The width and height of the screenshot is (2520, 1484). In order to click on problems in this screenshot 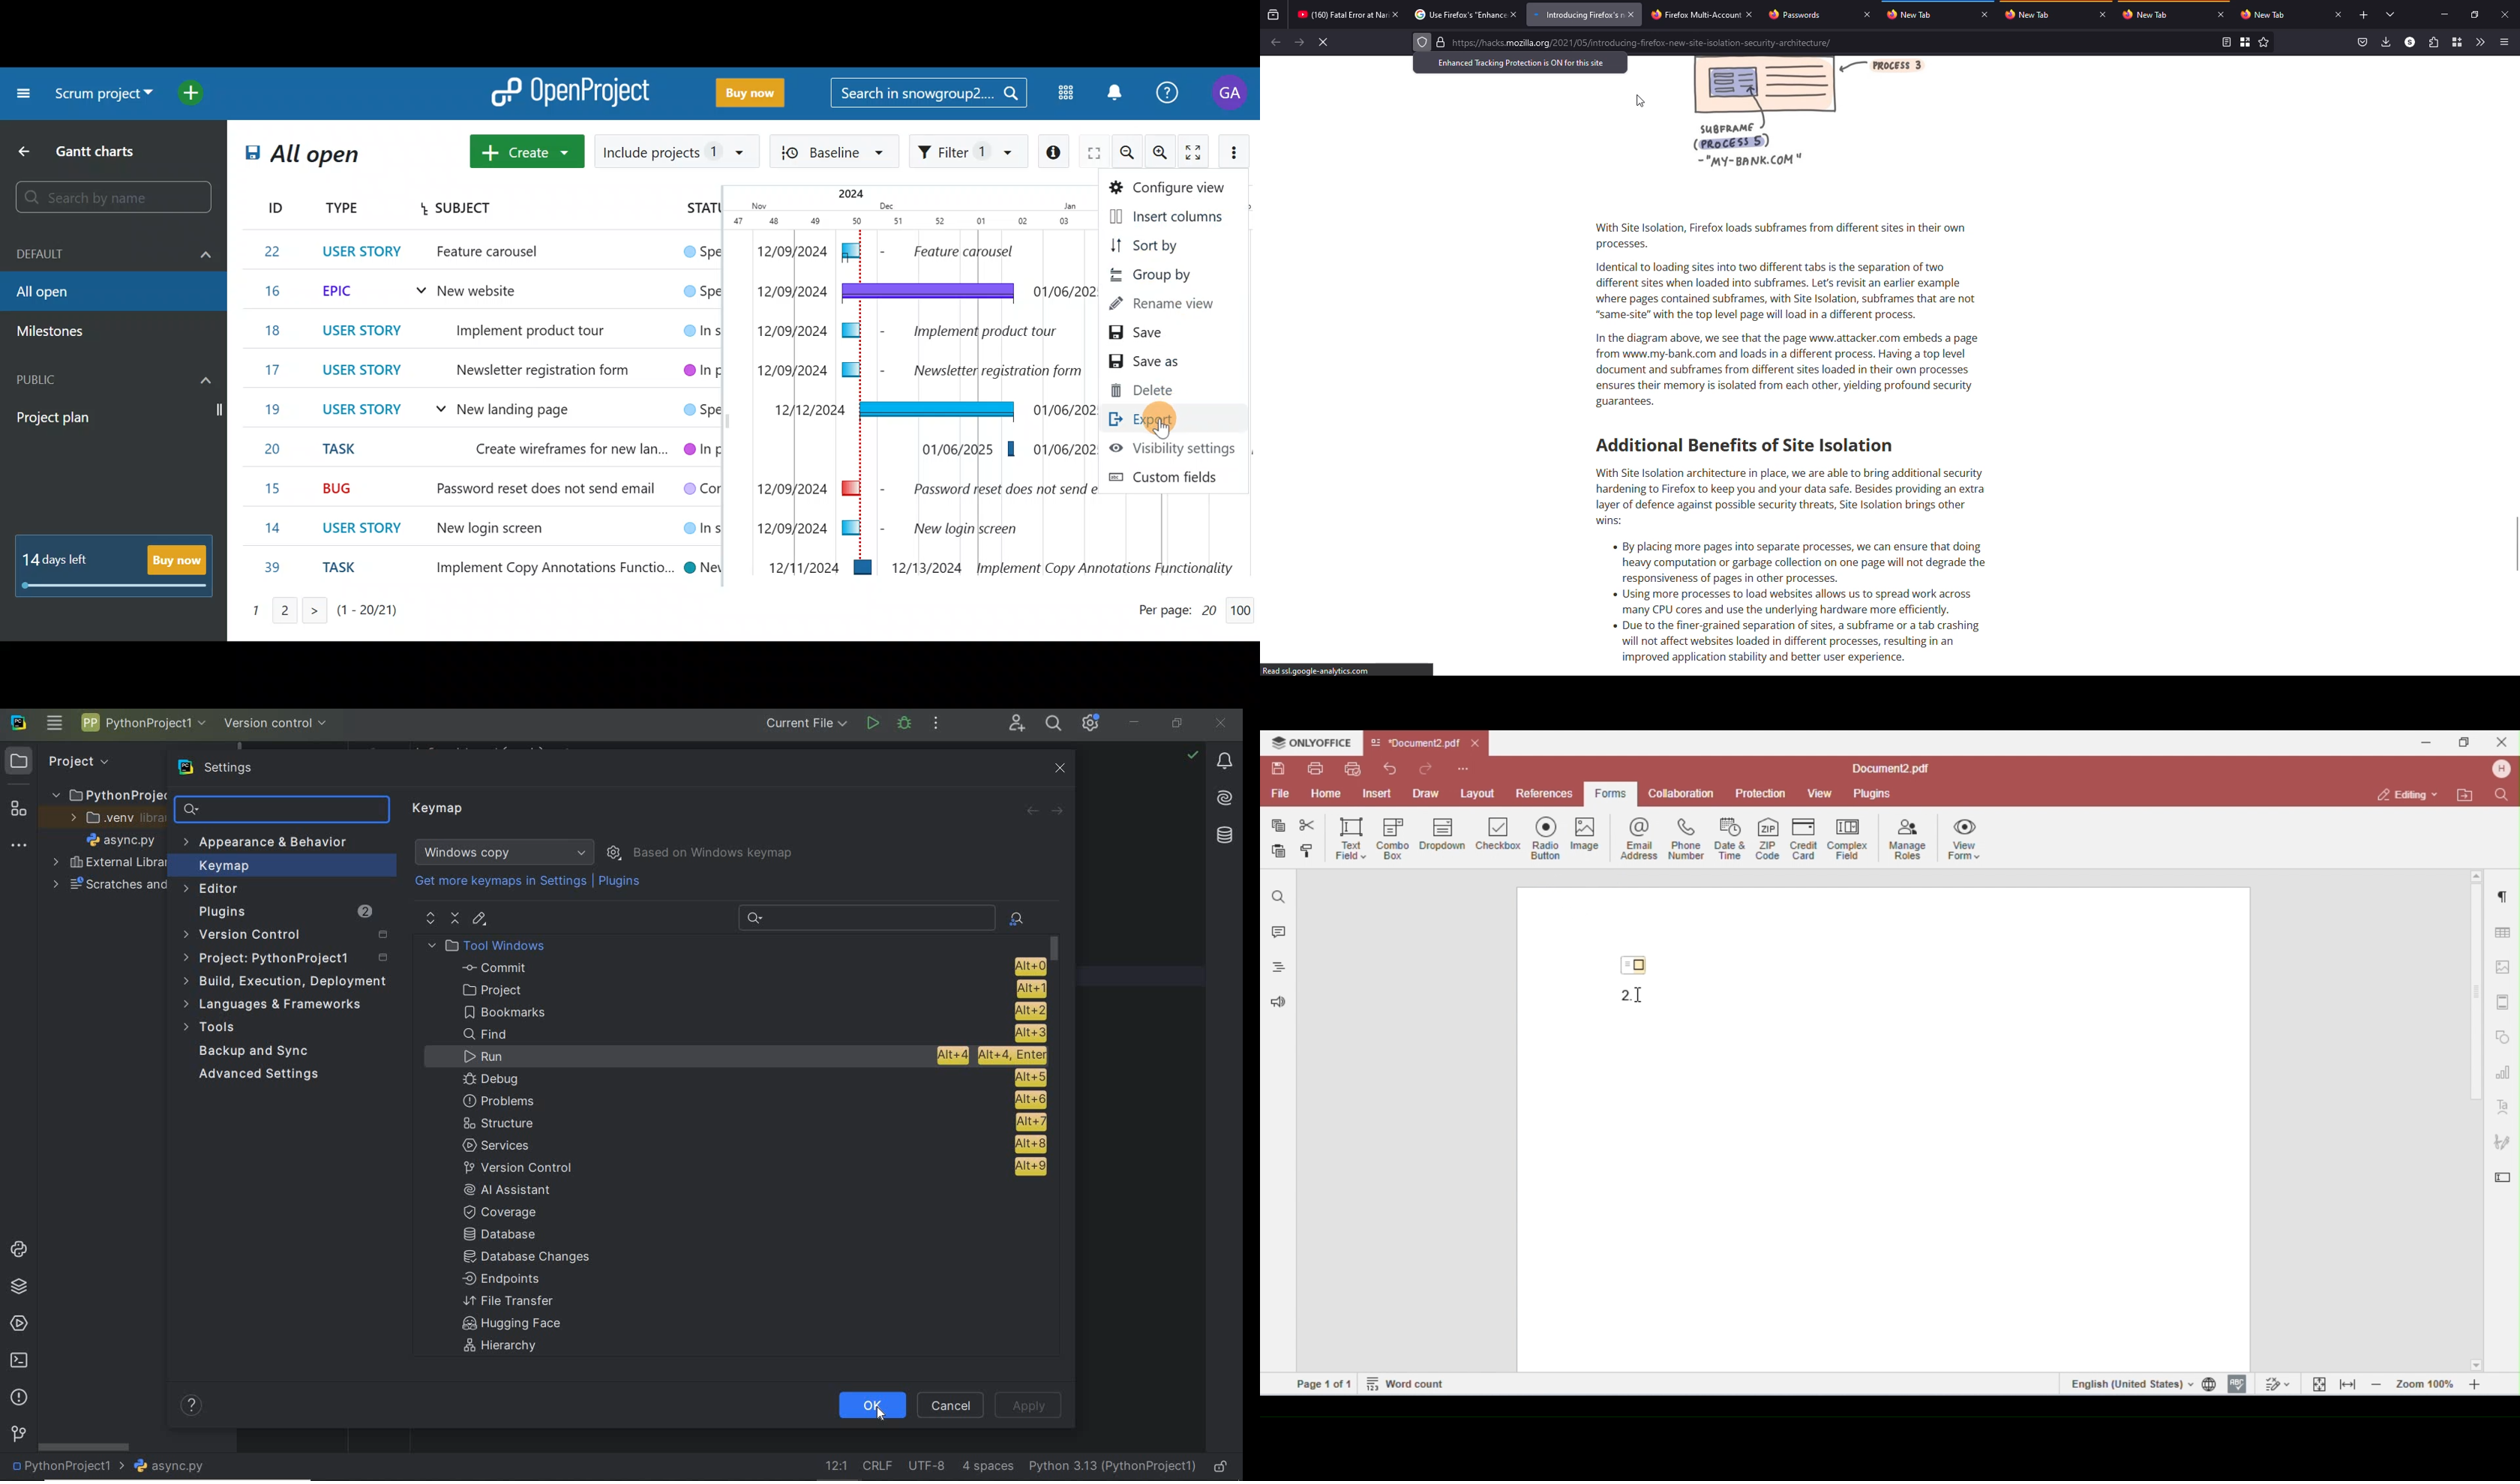, I will do `click(754, 1100)`.